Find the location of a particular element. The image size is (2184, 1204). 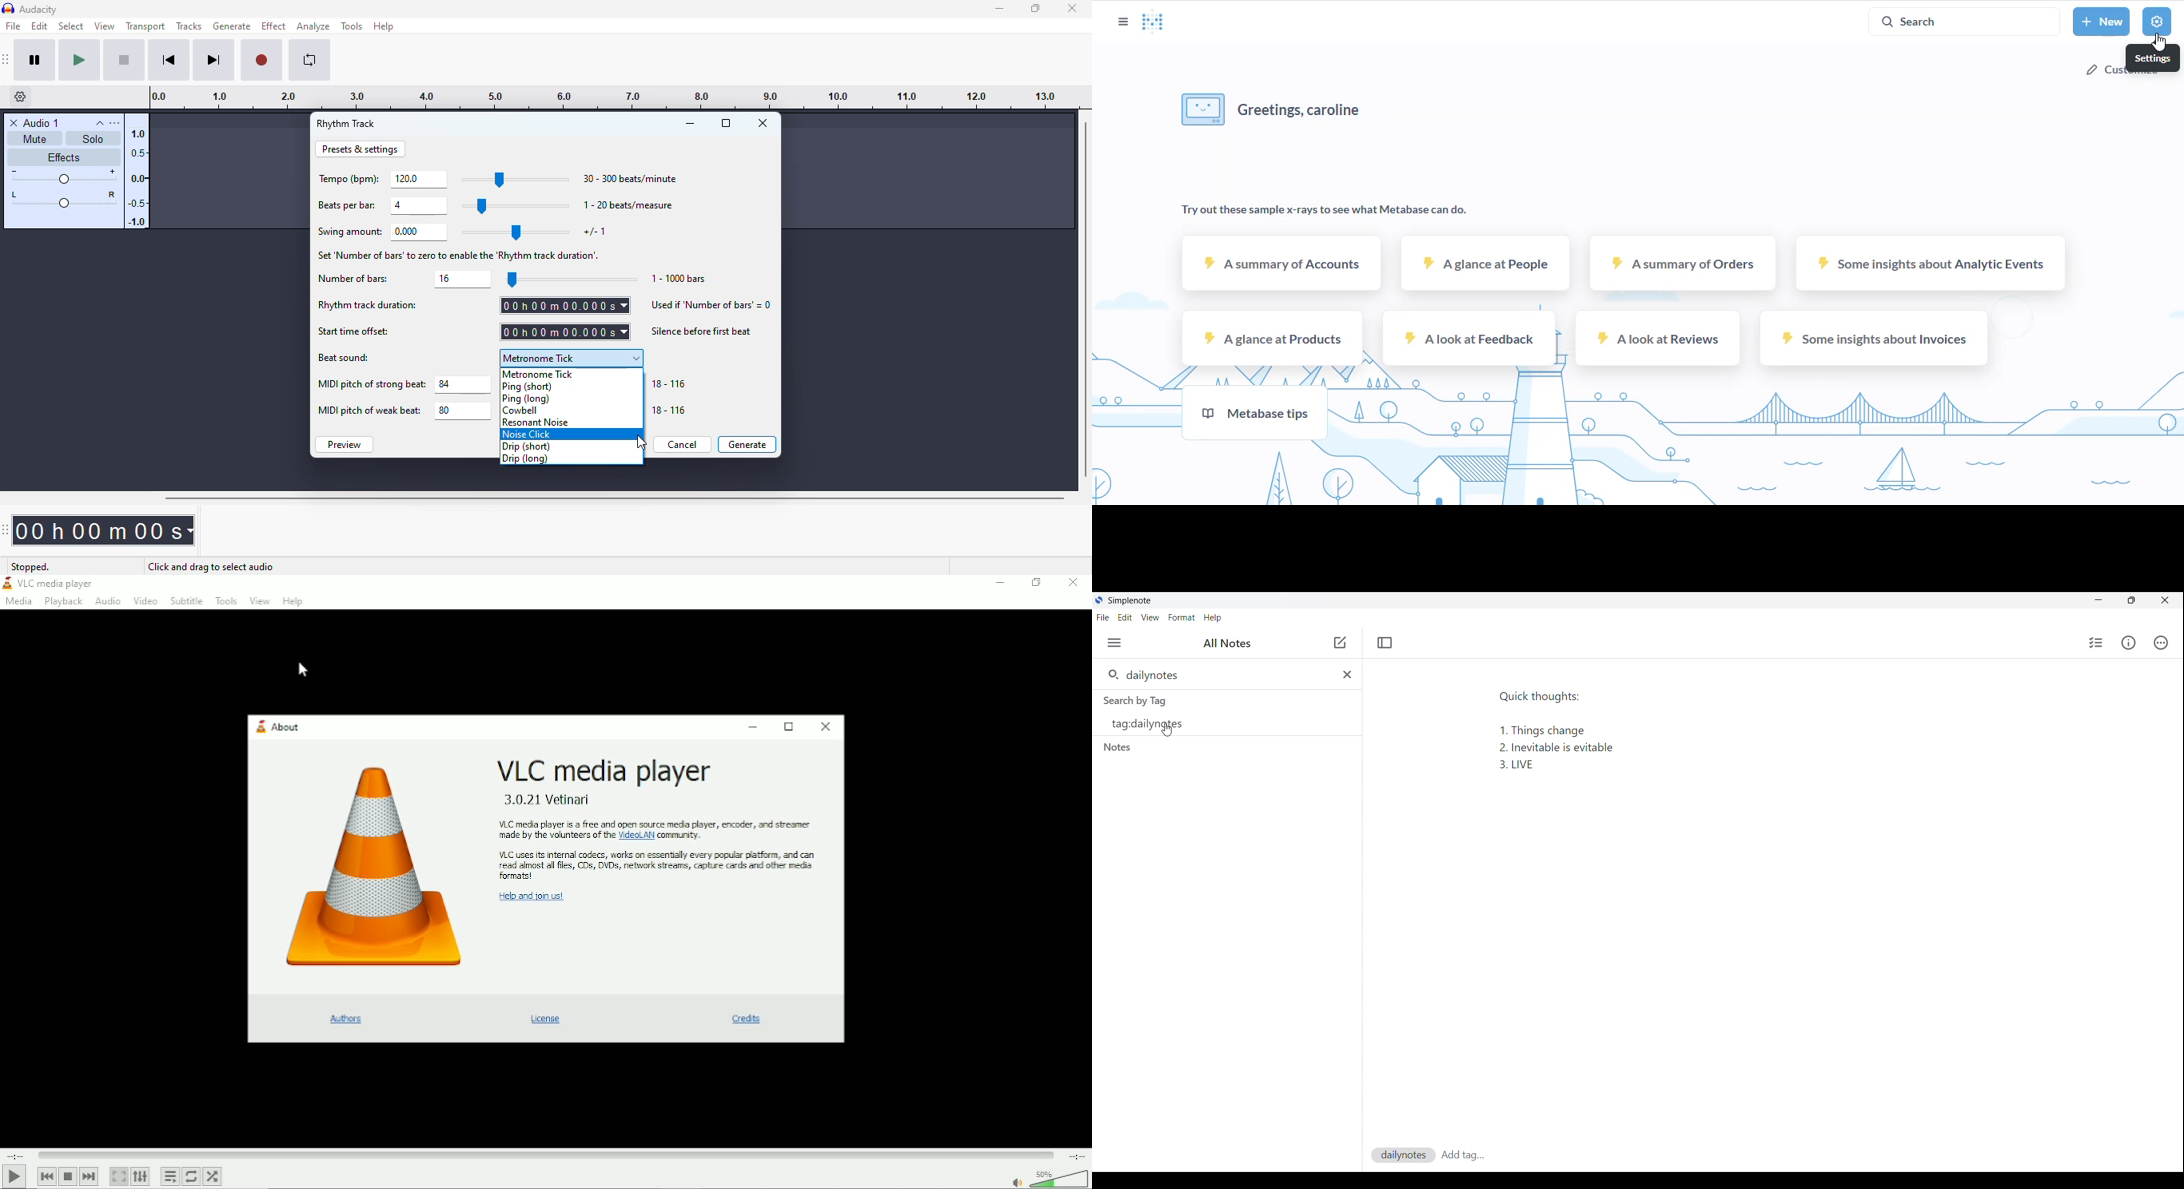

Restore down is located at coordinates (1035, 585).